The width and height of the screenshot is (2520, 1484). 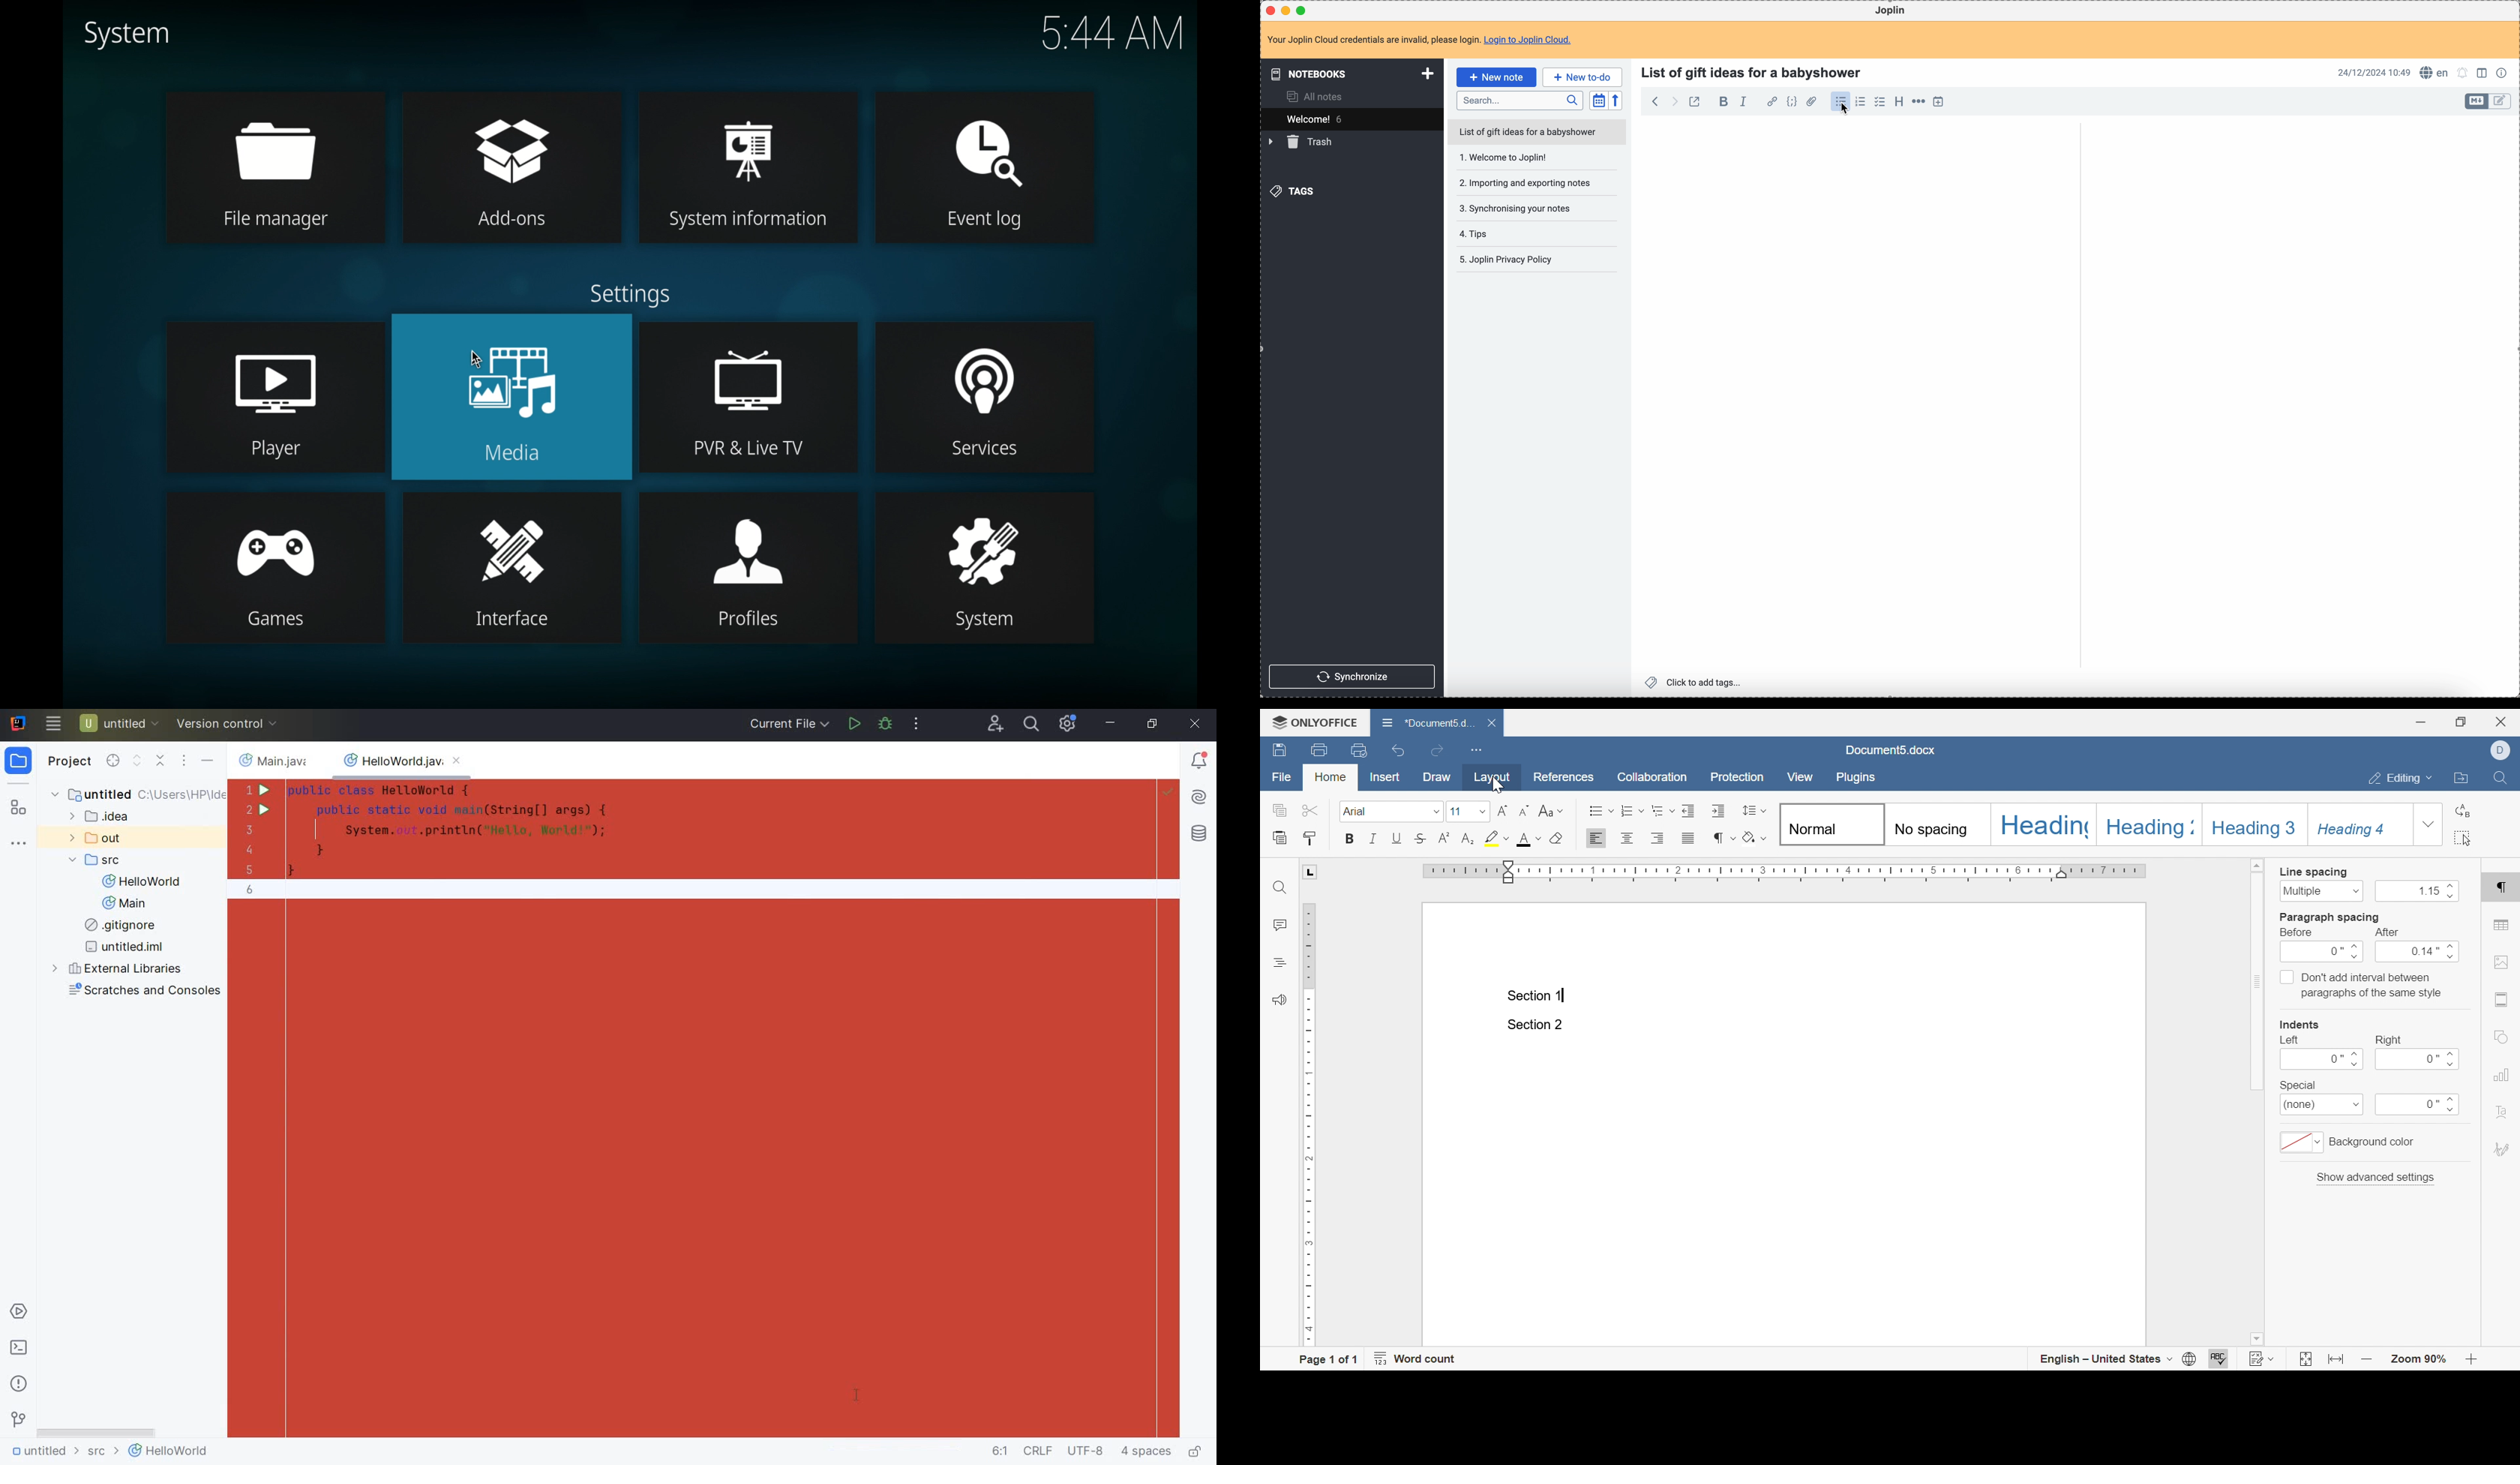 What do you see at coordinates (1278, 810) in the screenshot?
I see `copy` at bounding box center [1278, 810].